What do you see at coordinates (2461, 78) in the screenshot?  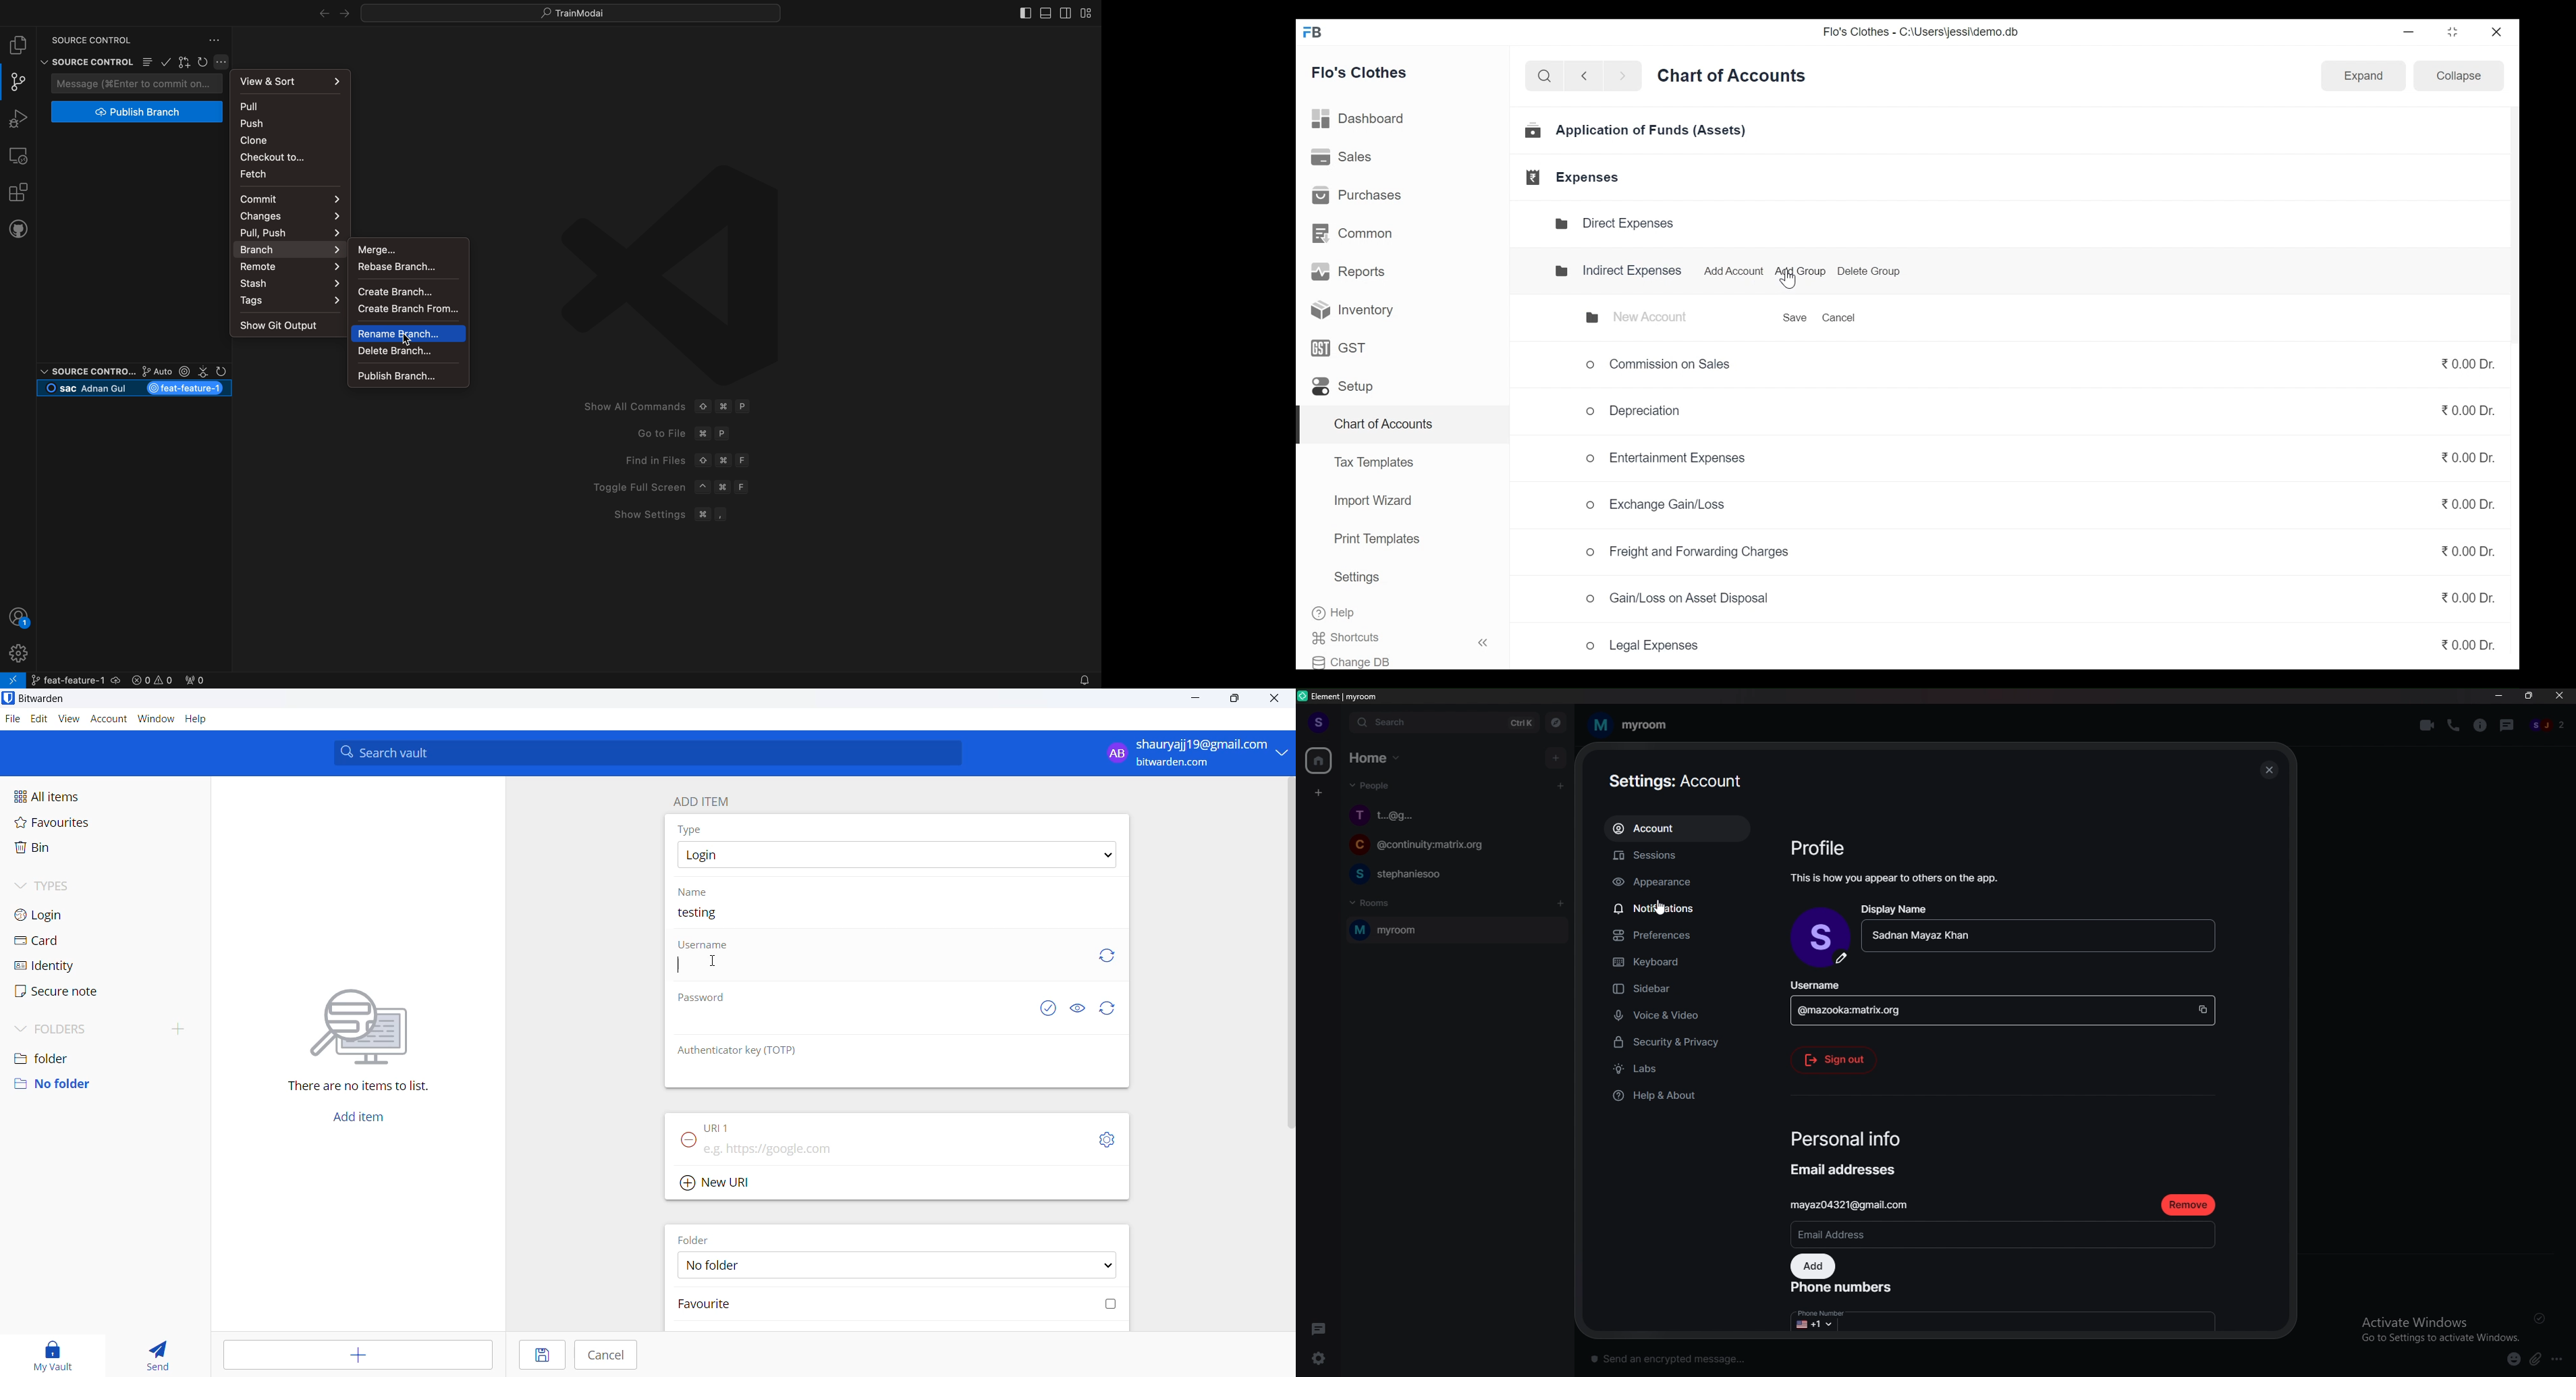 I see `Collapse` at bounding box center [2461, 78].